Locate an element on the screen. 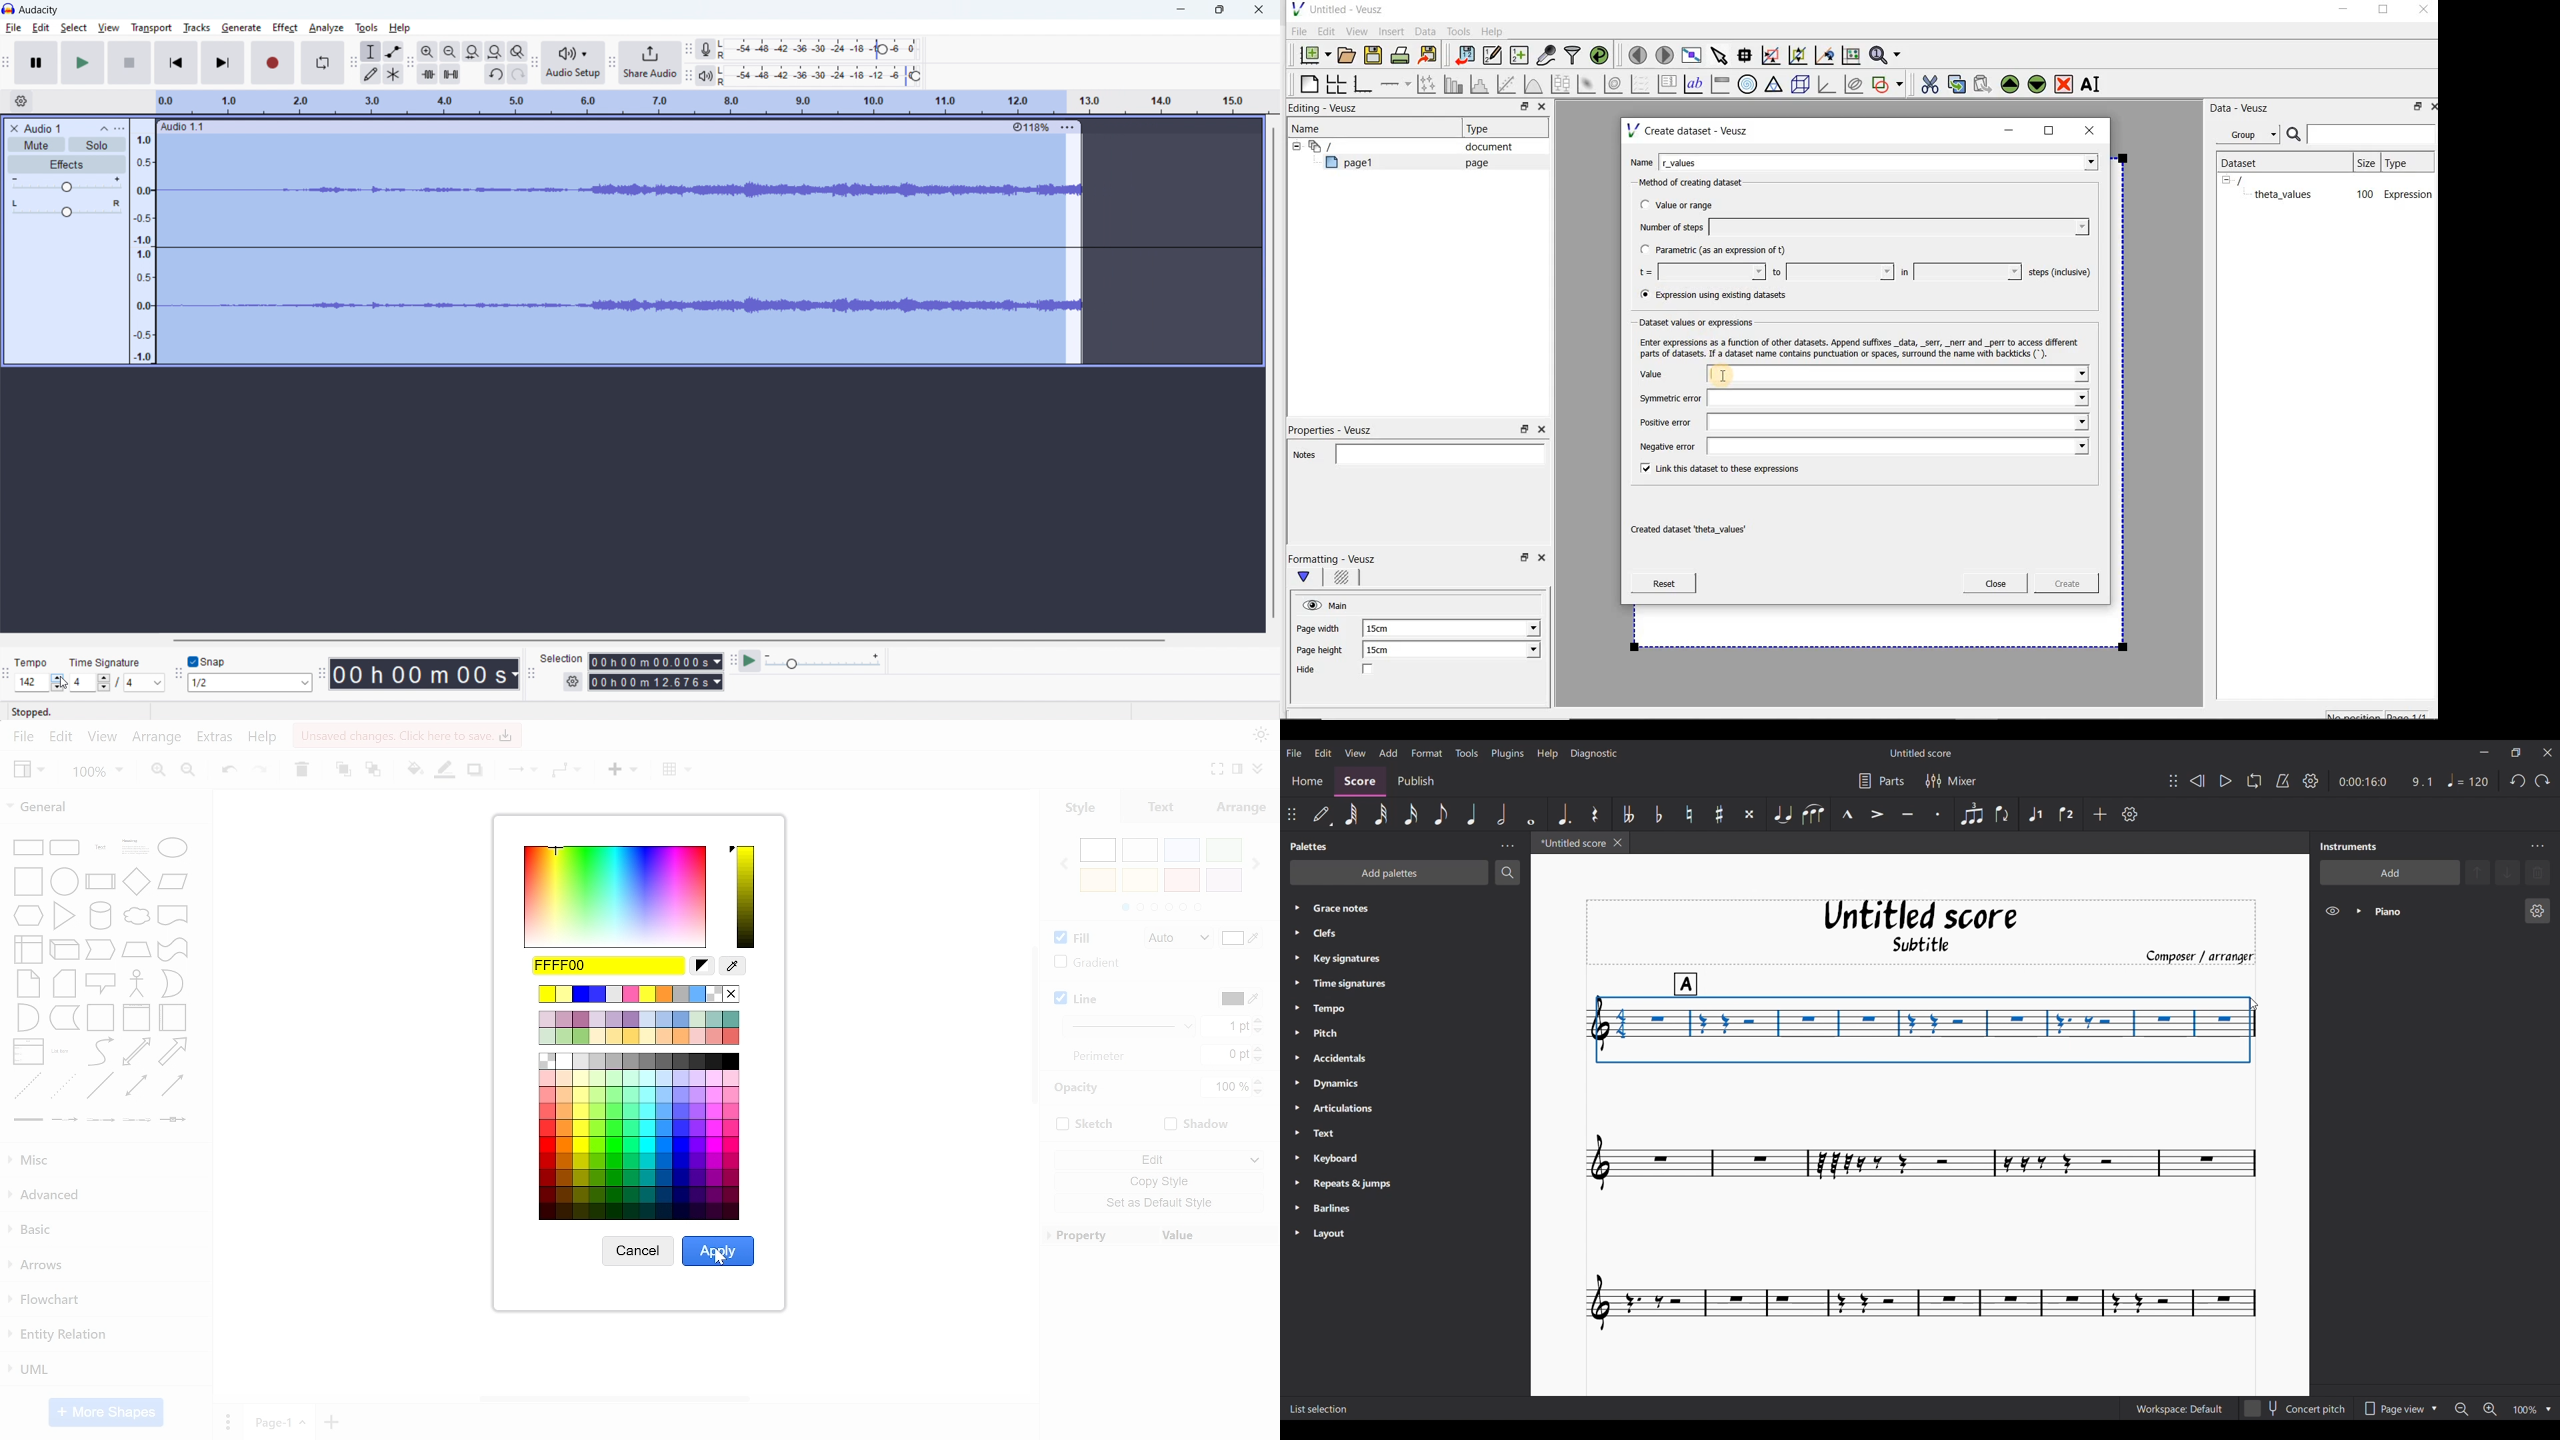  view is located at coordinates (109, 27).